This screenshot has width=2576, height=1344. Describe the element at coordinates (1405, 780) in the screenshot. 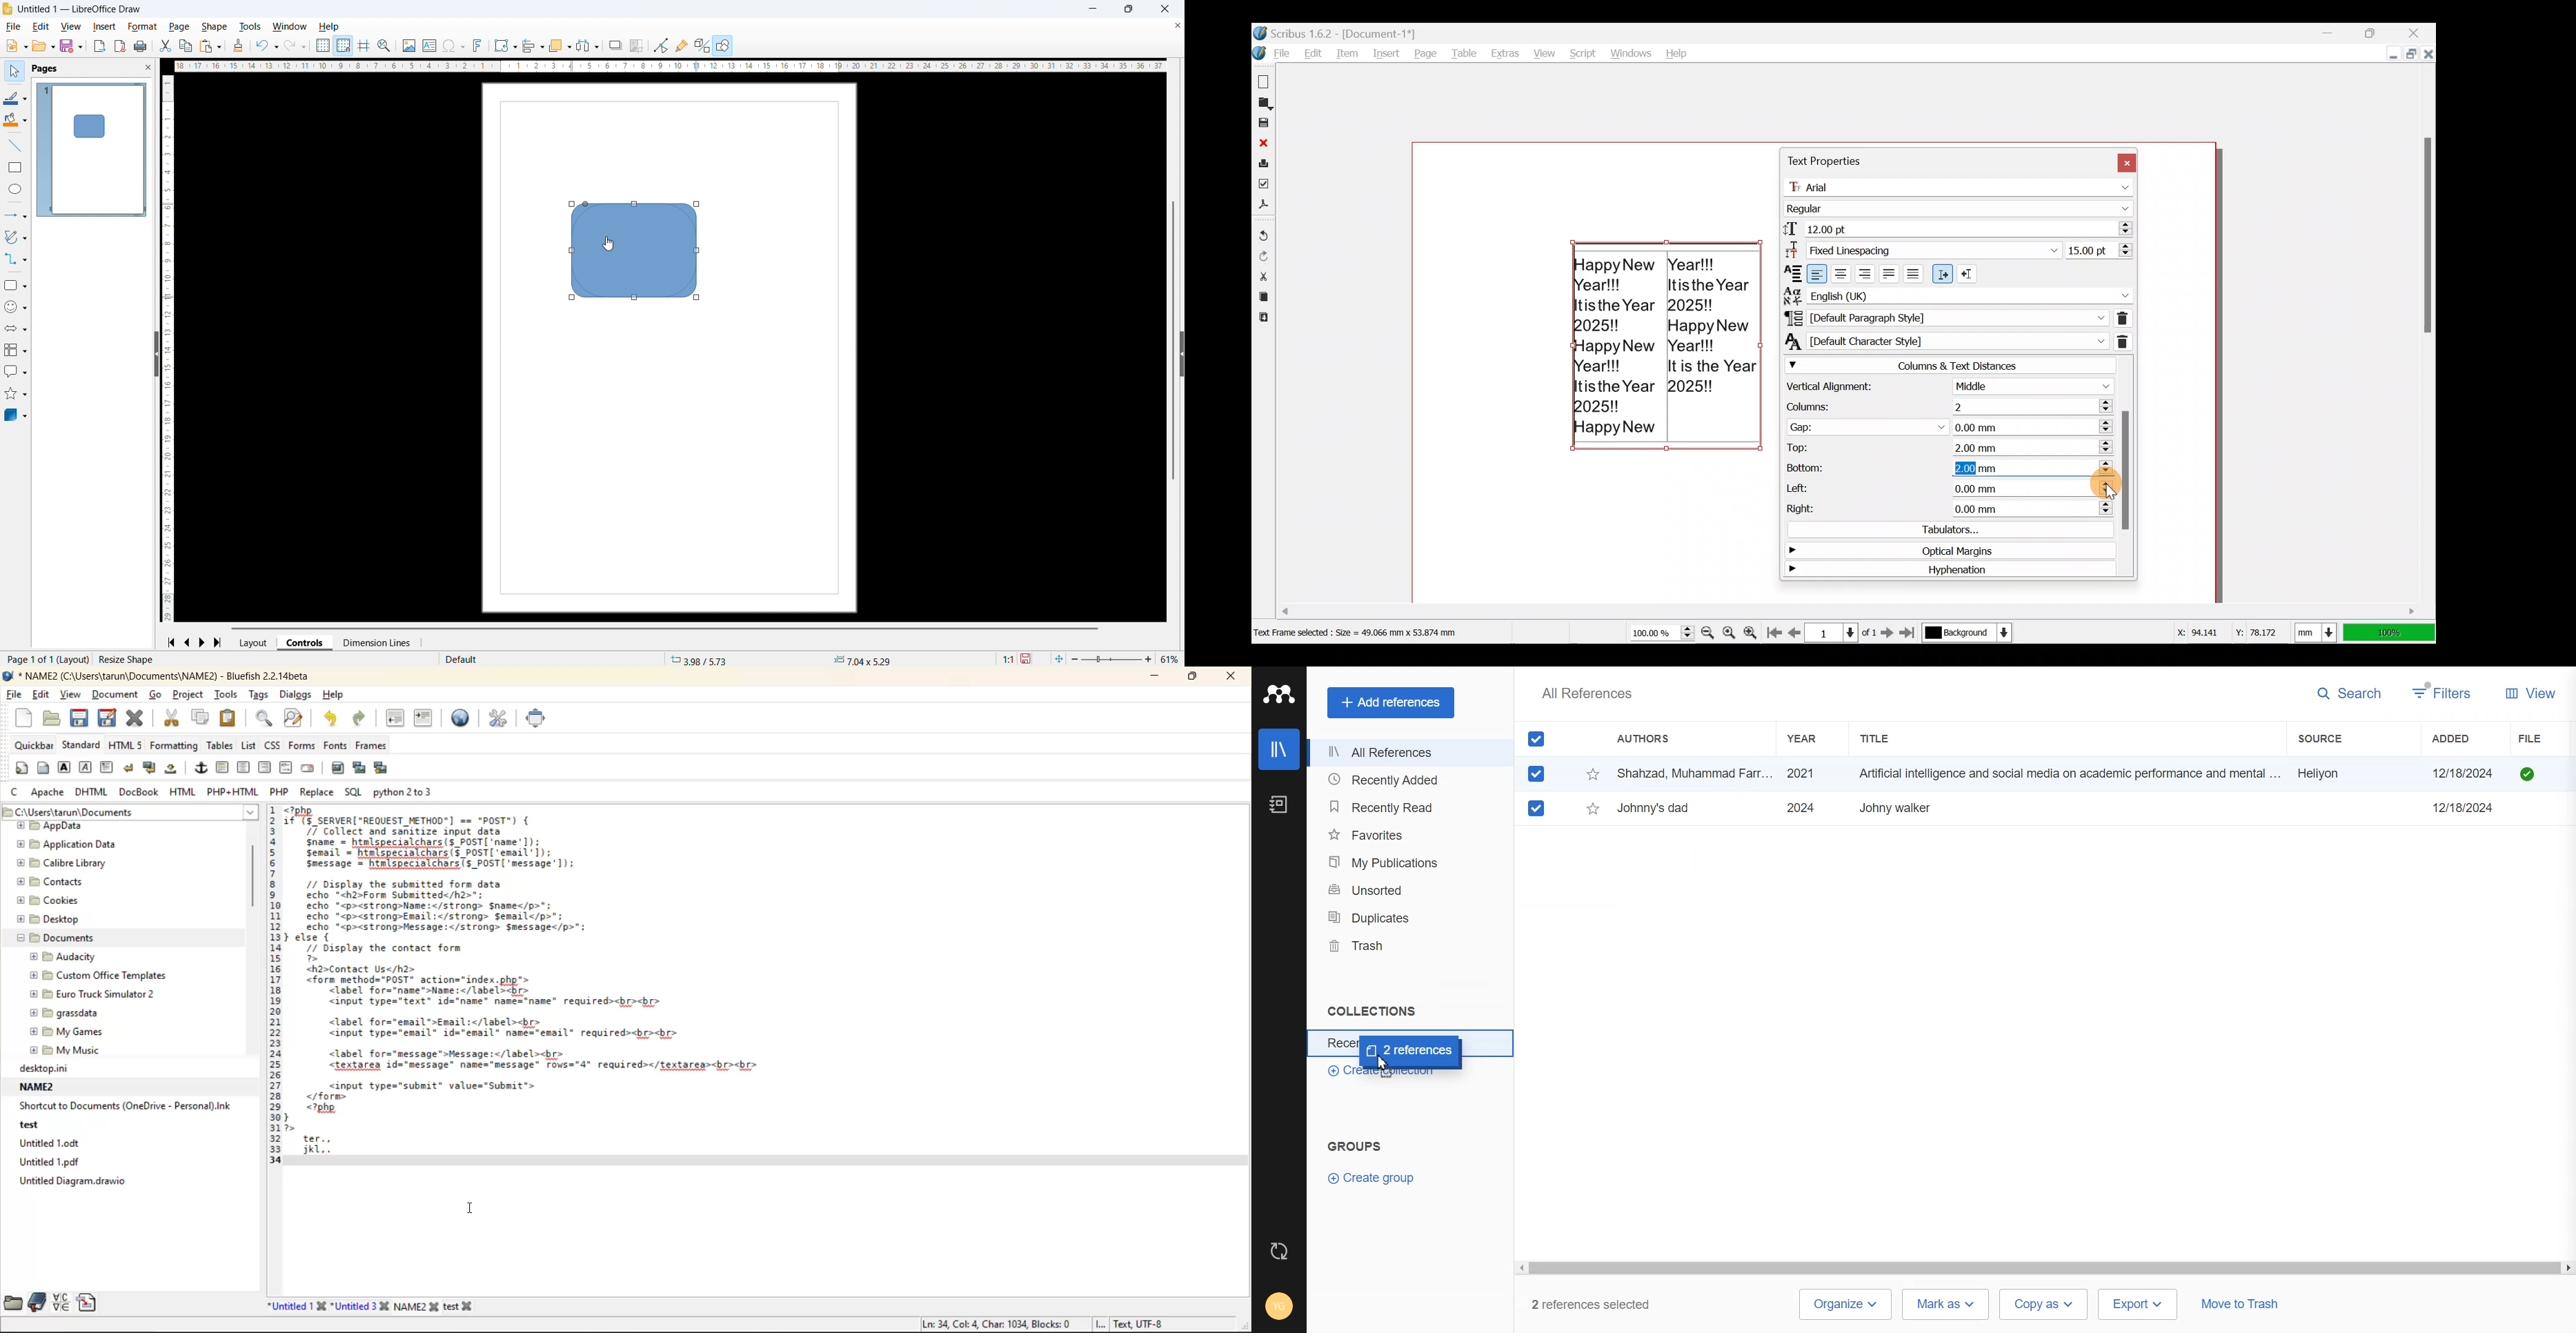

I see `Recently Added` at that location.